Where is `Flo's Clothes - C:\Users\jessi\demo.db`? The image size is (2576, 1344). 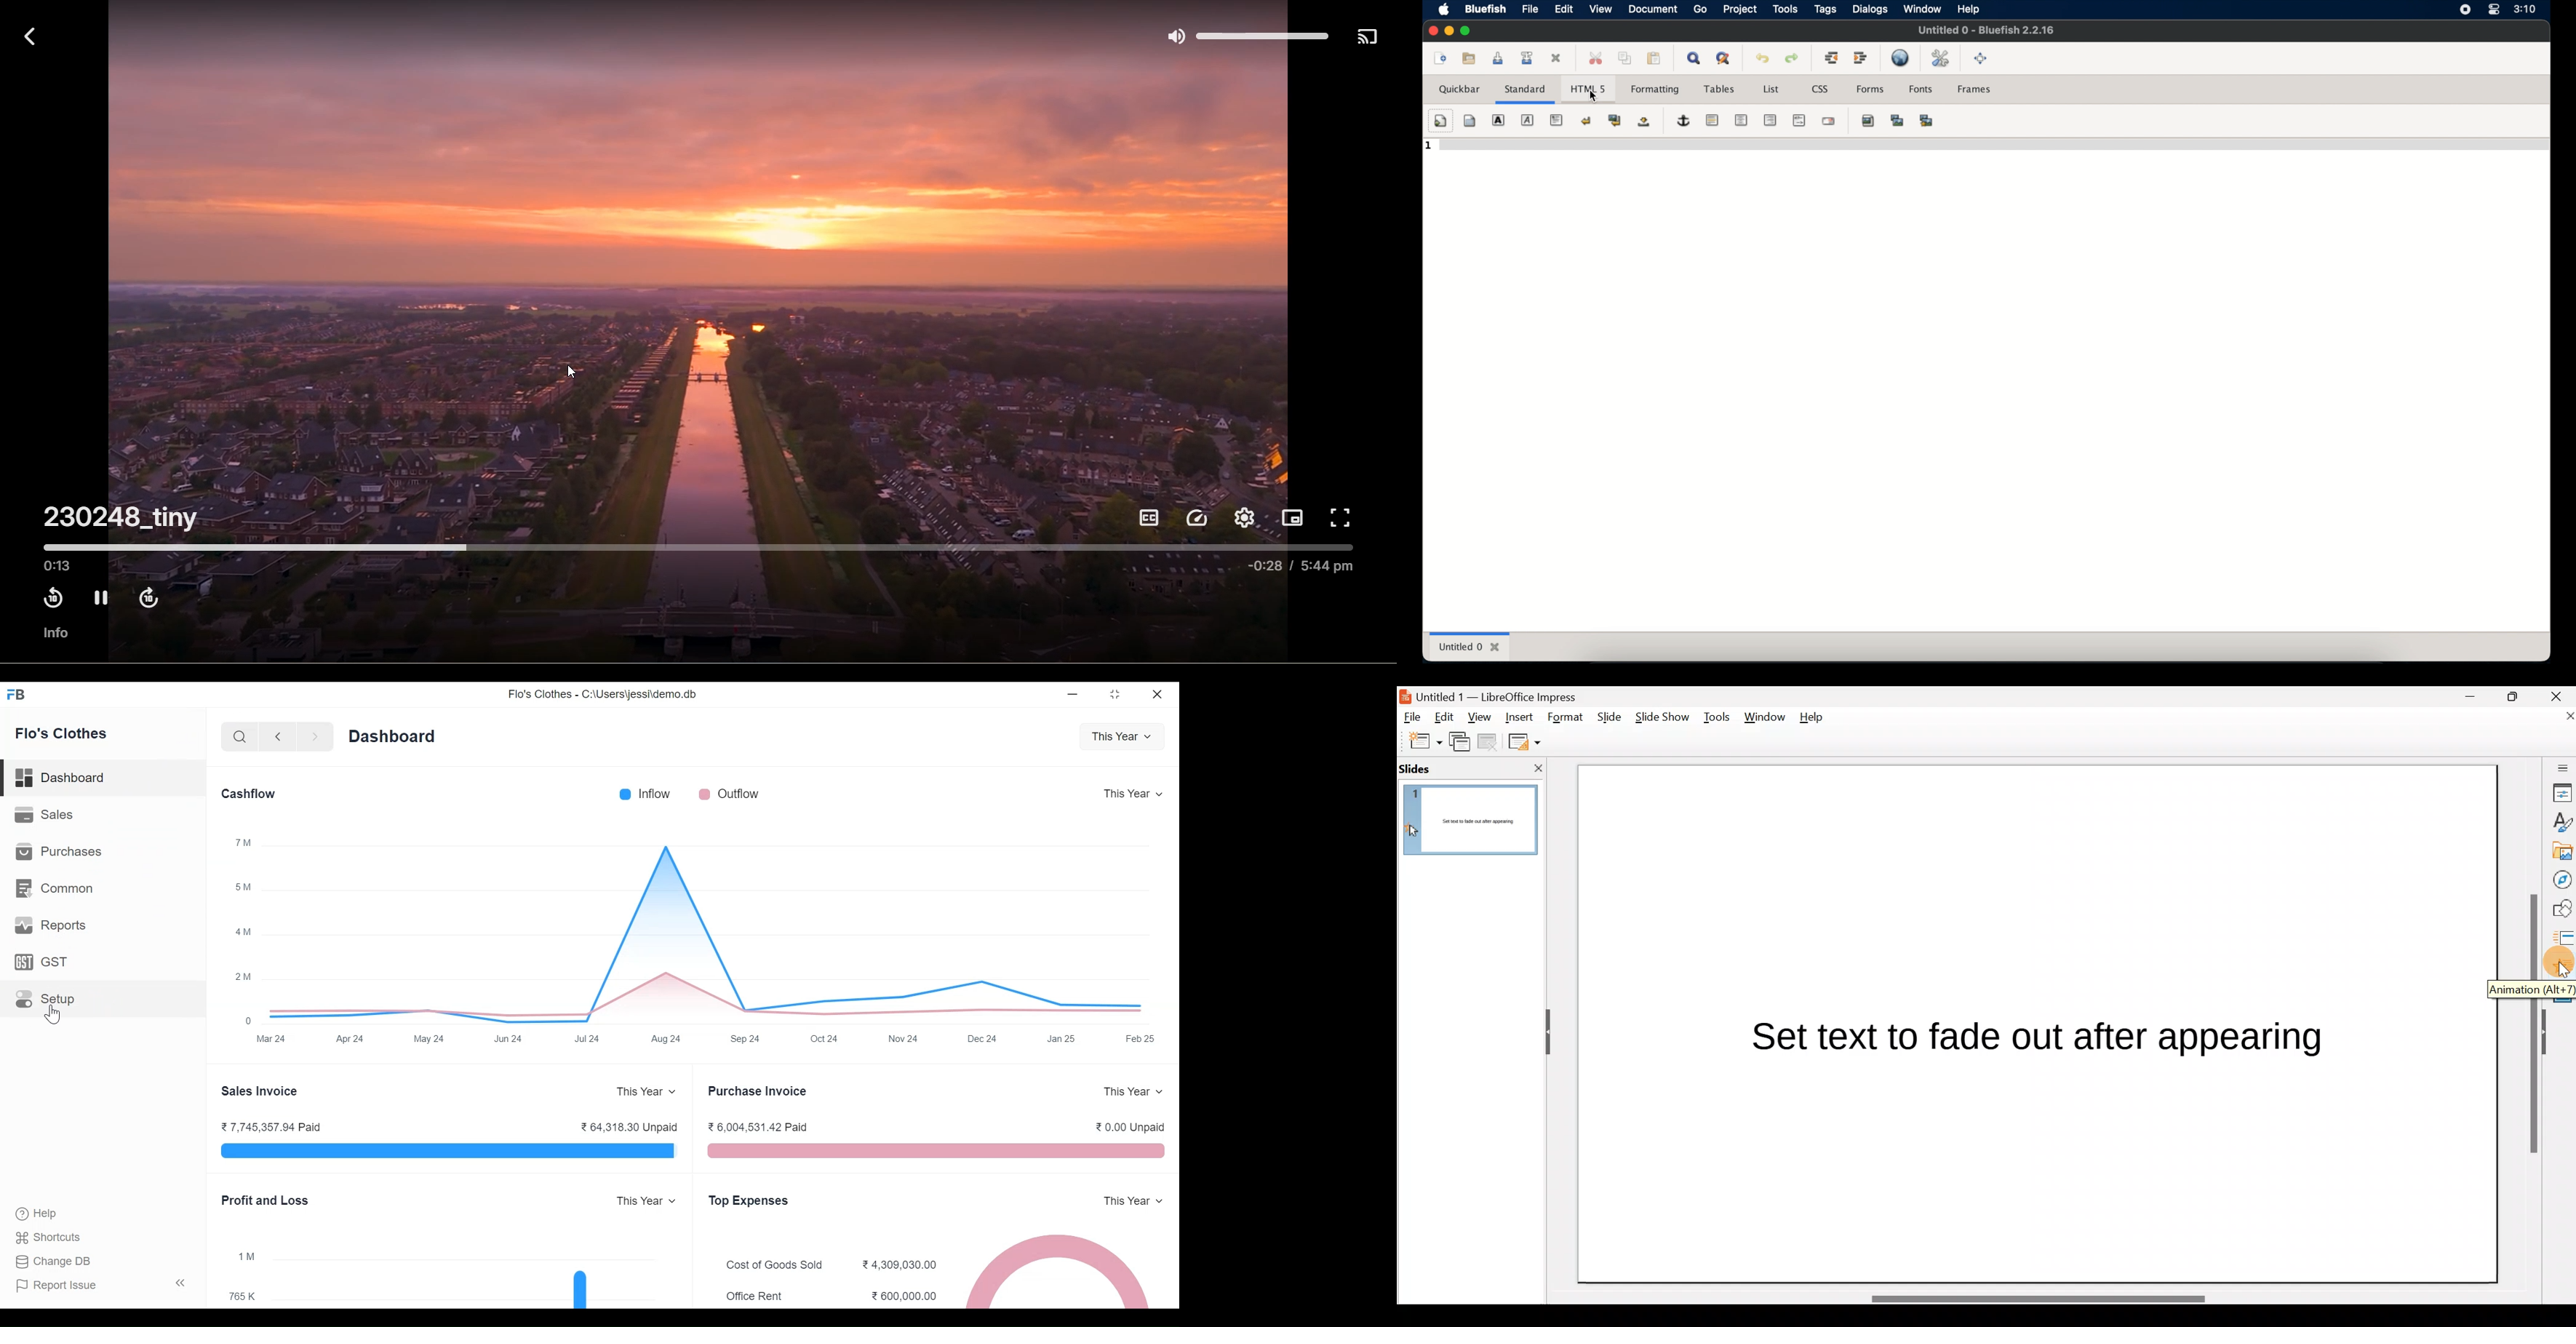
Flo's Clothes - C:\Users\jessi\demo.db is located at coordinates (601, 694).